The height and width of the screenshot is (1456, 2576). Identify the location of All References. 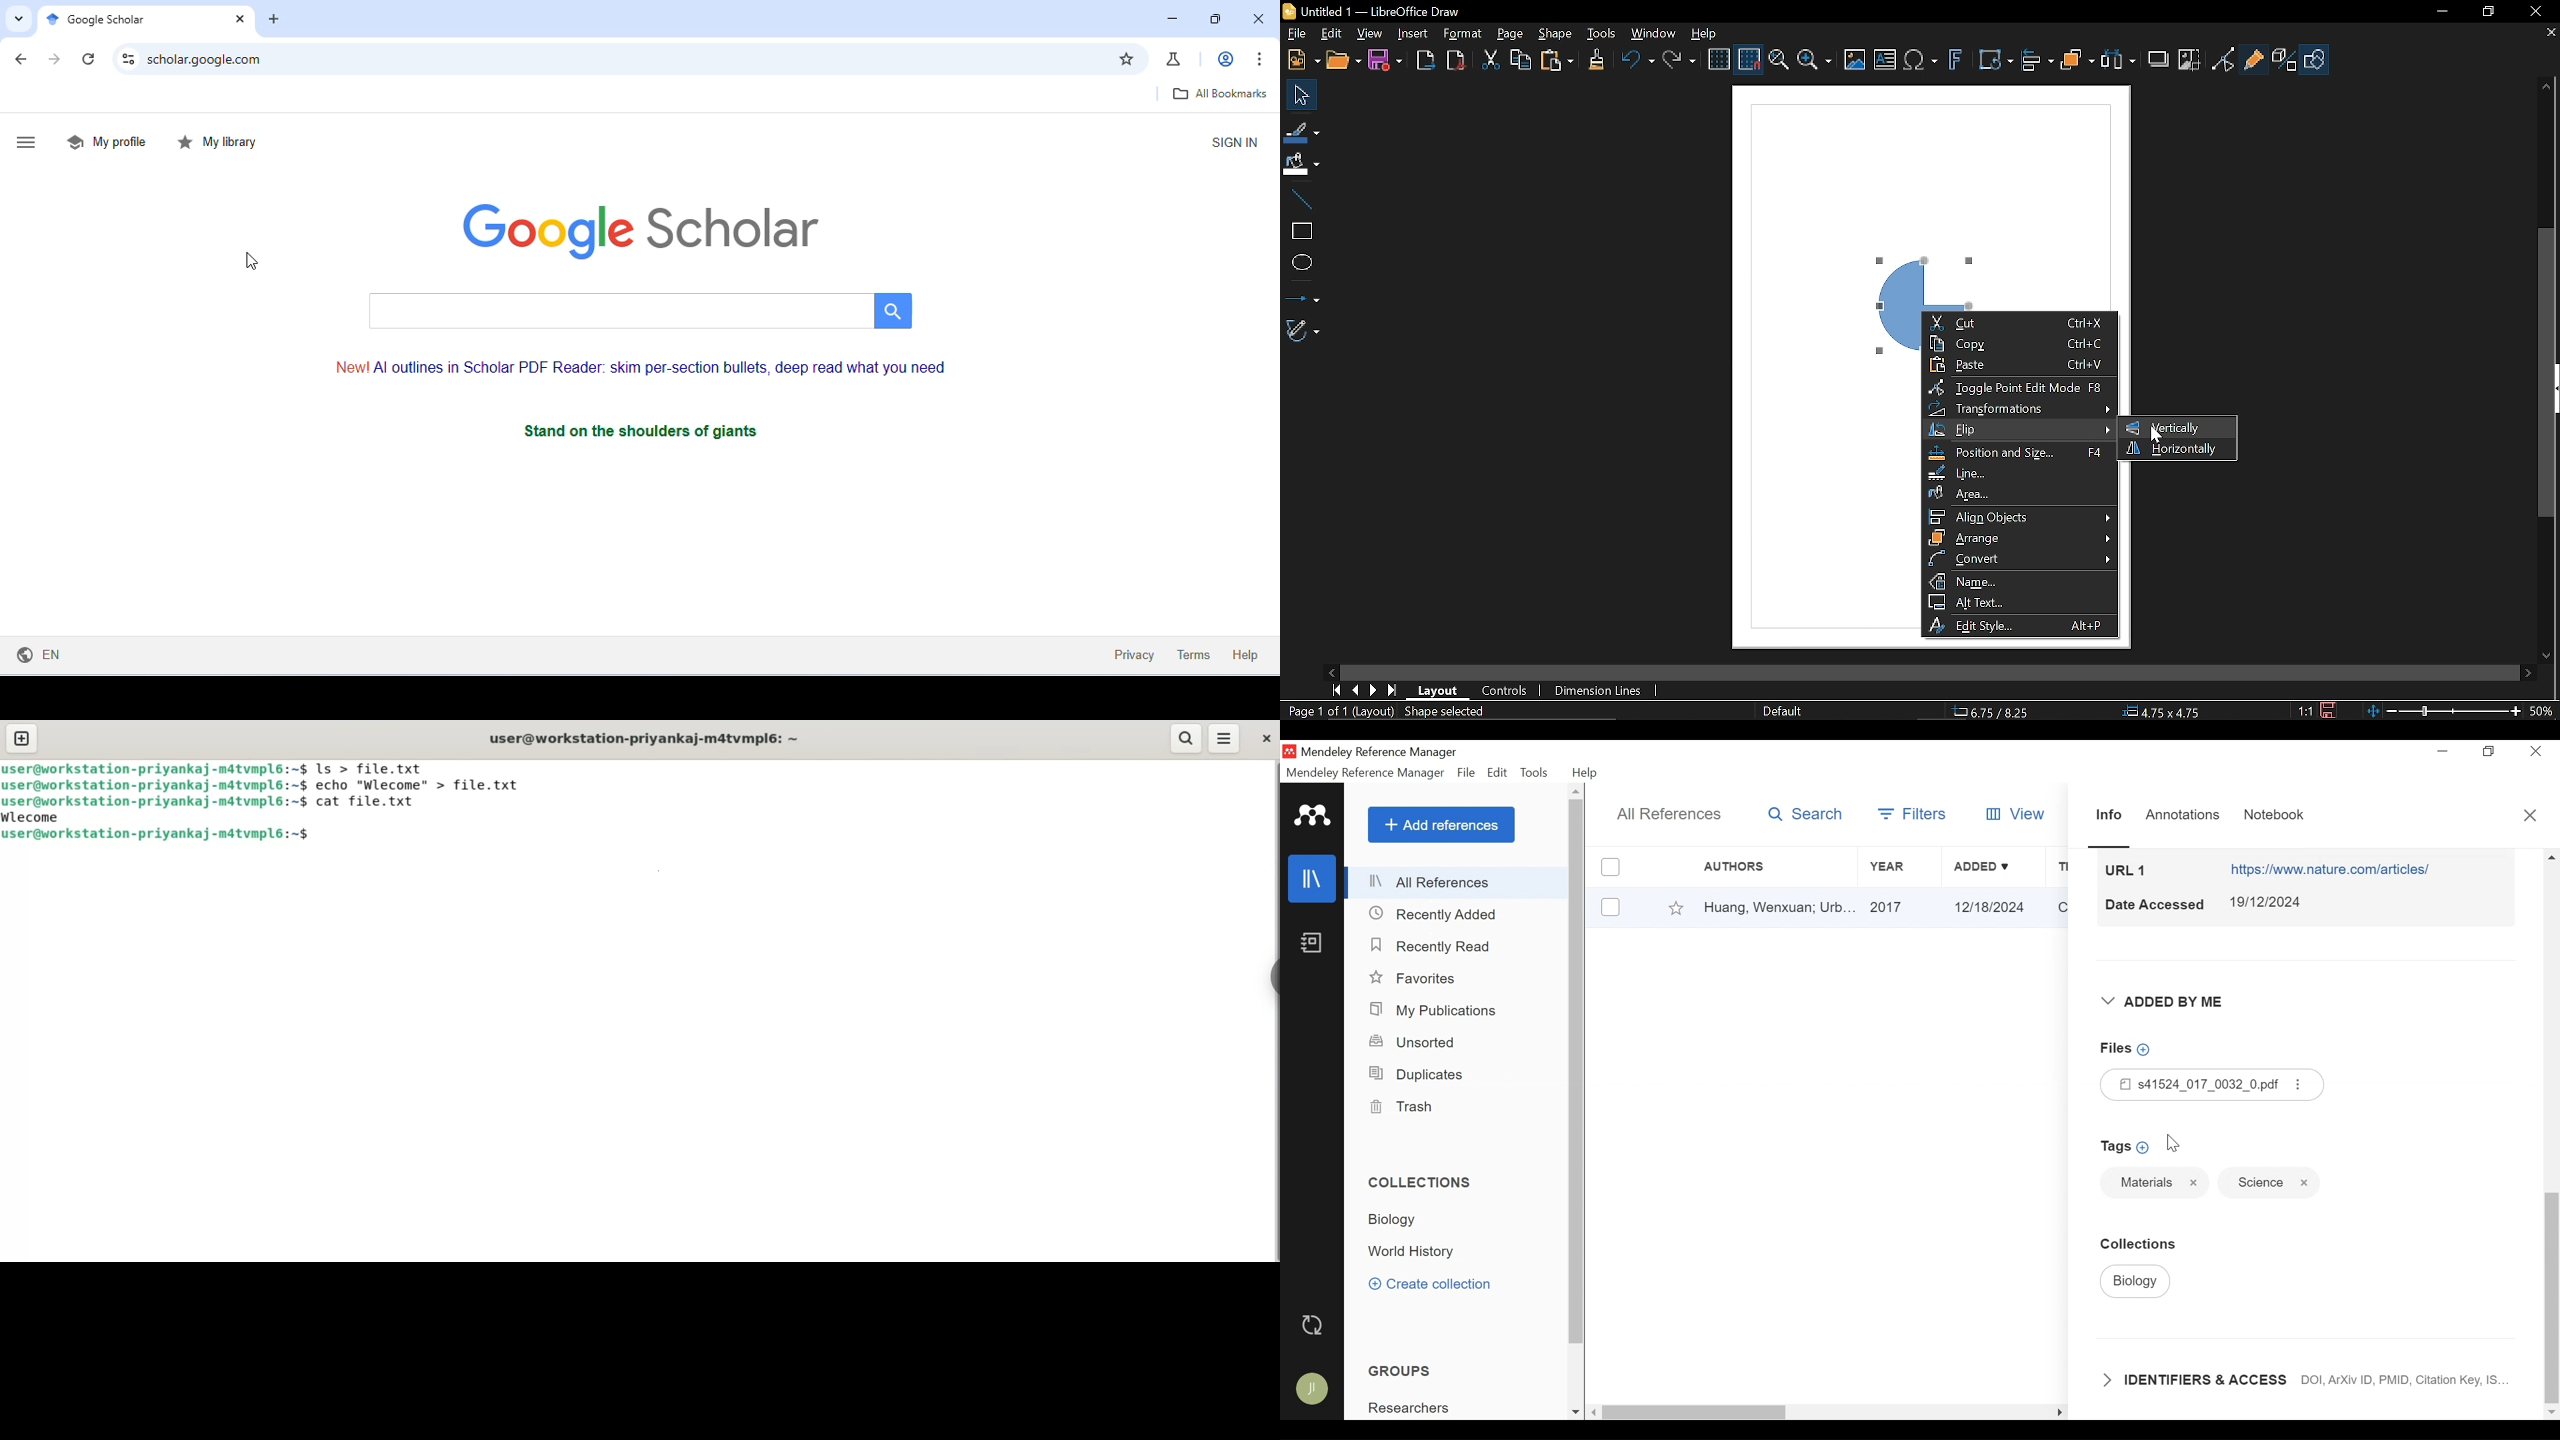
(1458, 882).